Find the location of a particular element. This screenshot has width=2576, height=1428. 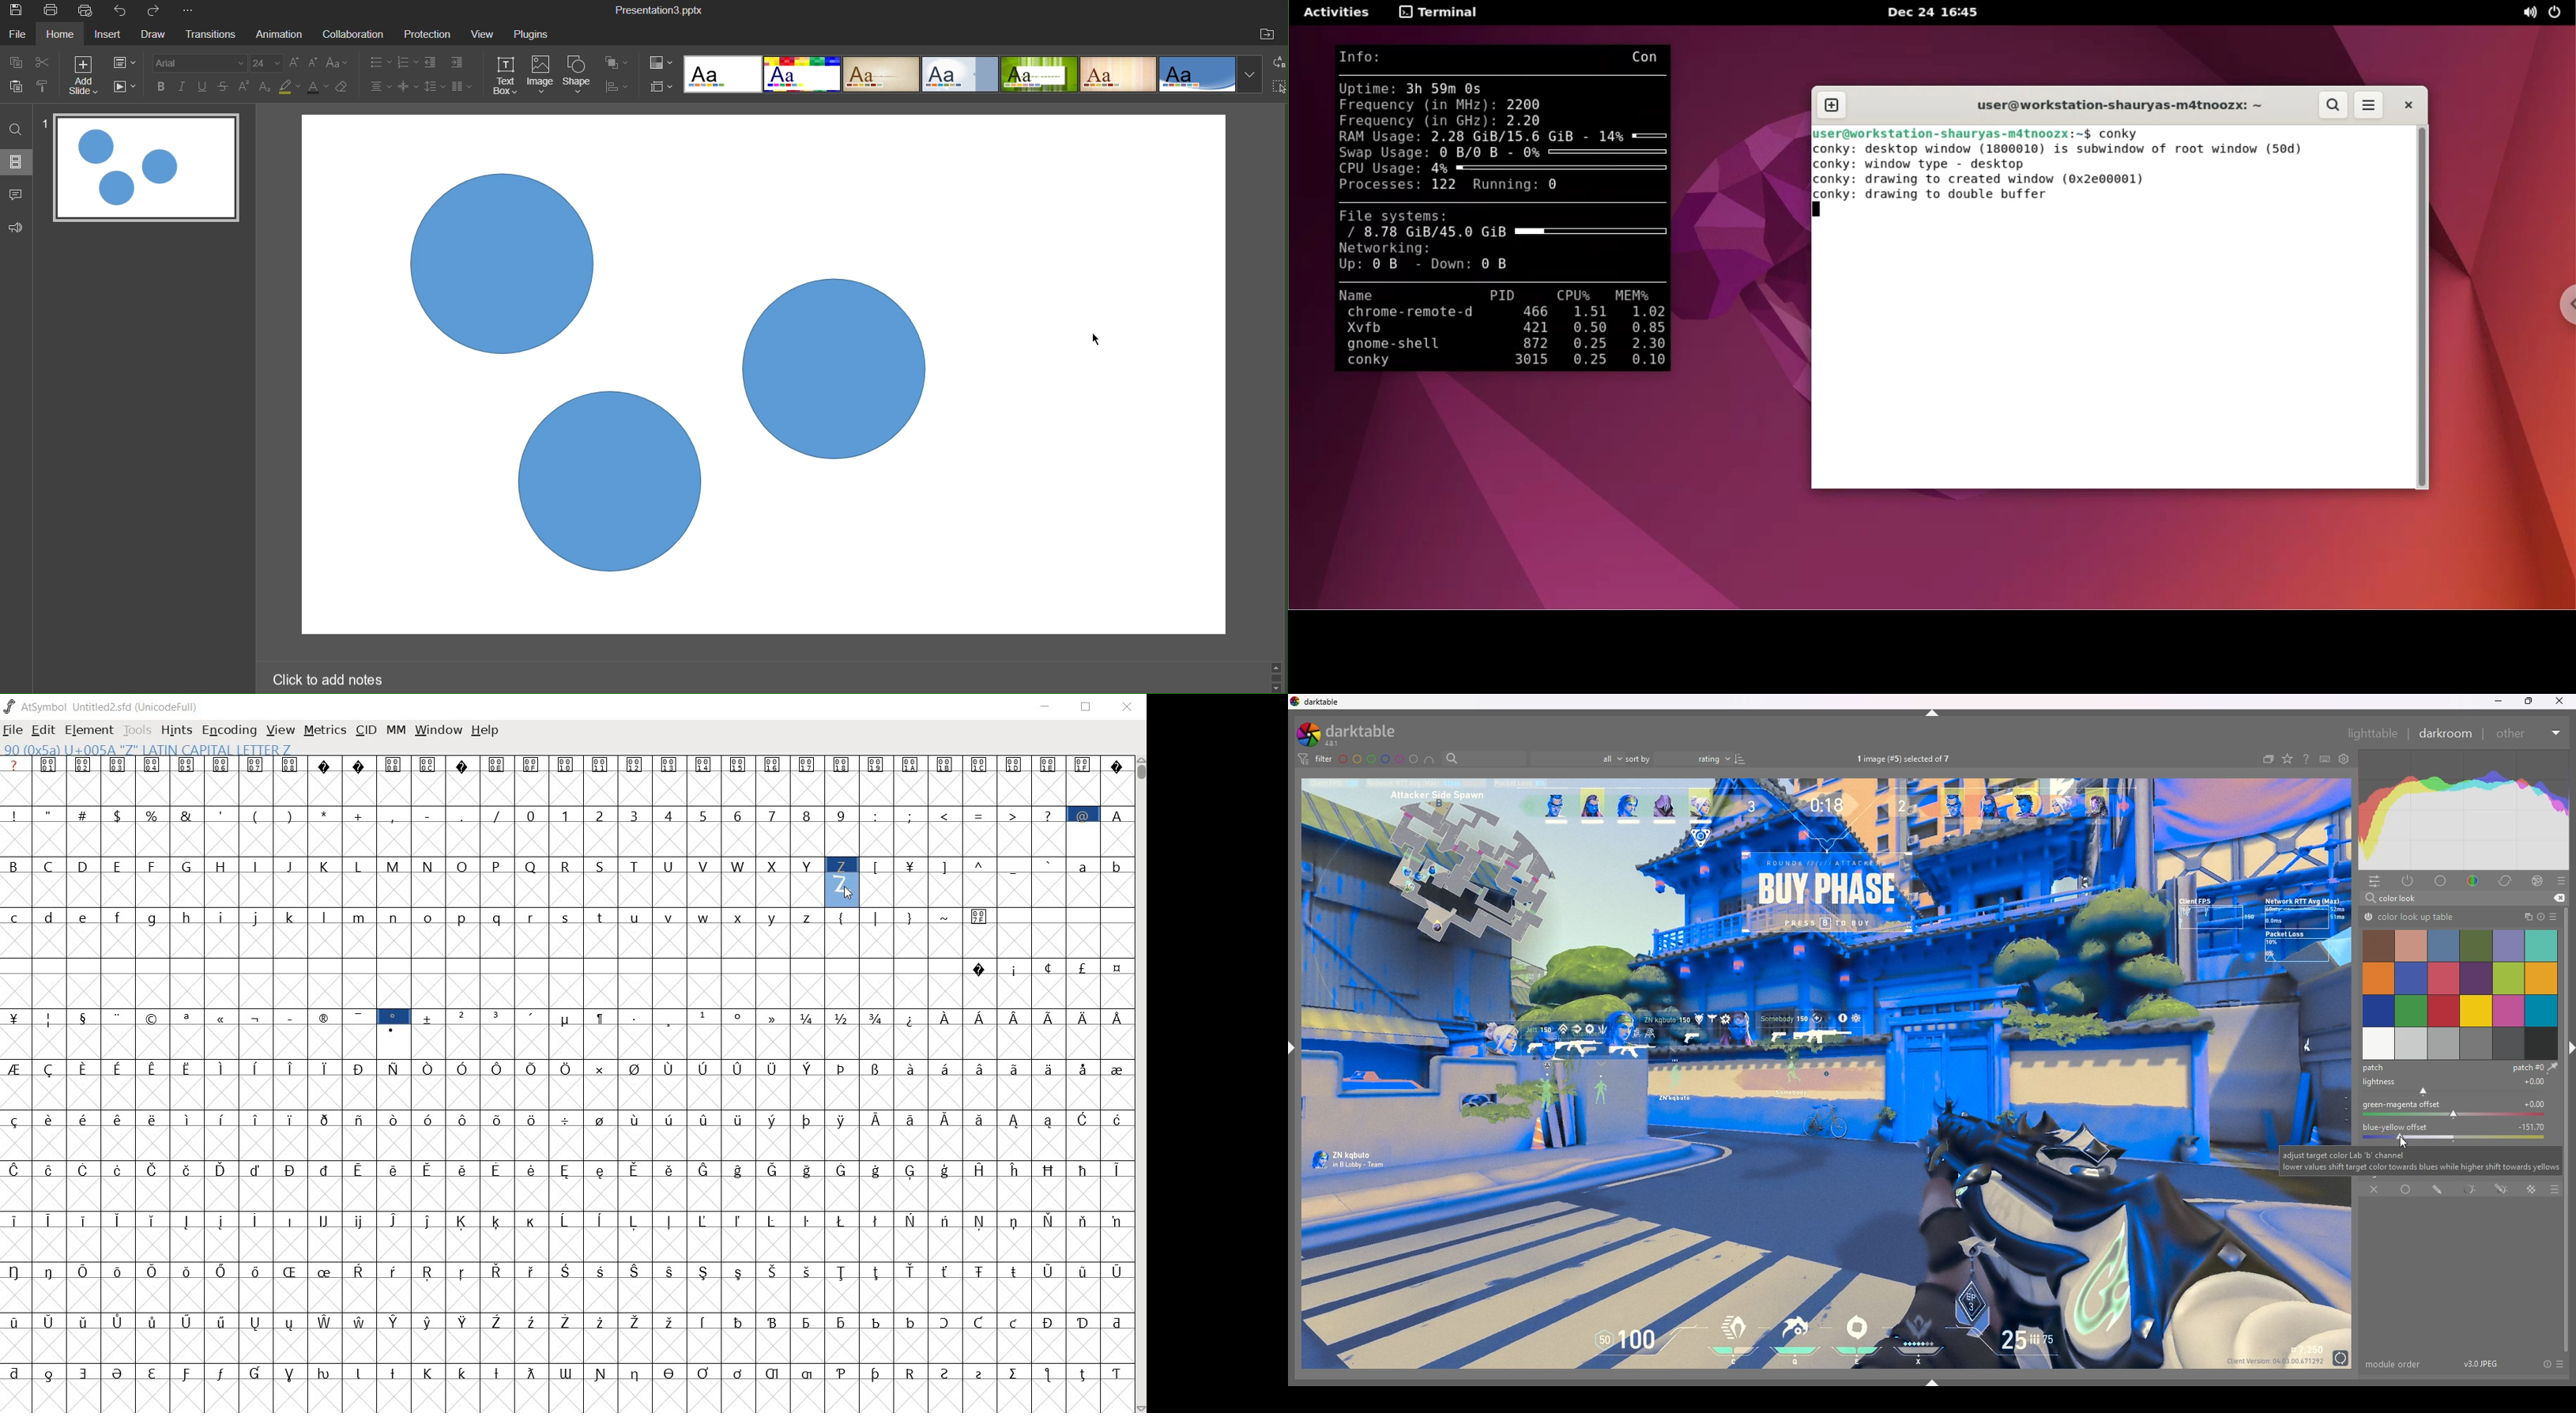

Copy is located at coordinates (15, 64).